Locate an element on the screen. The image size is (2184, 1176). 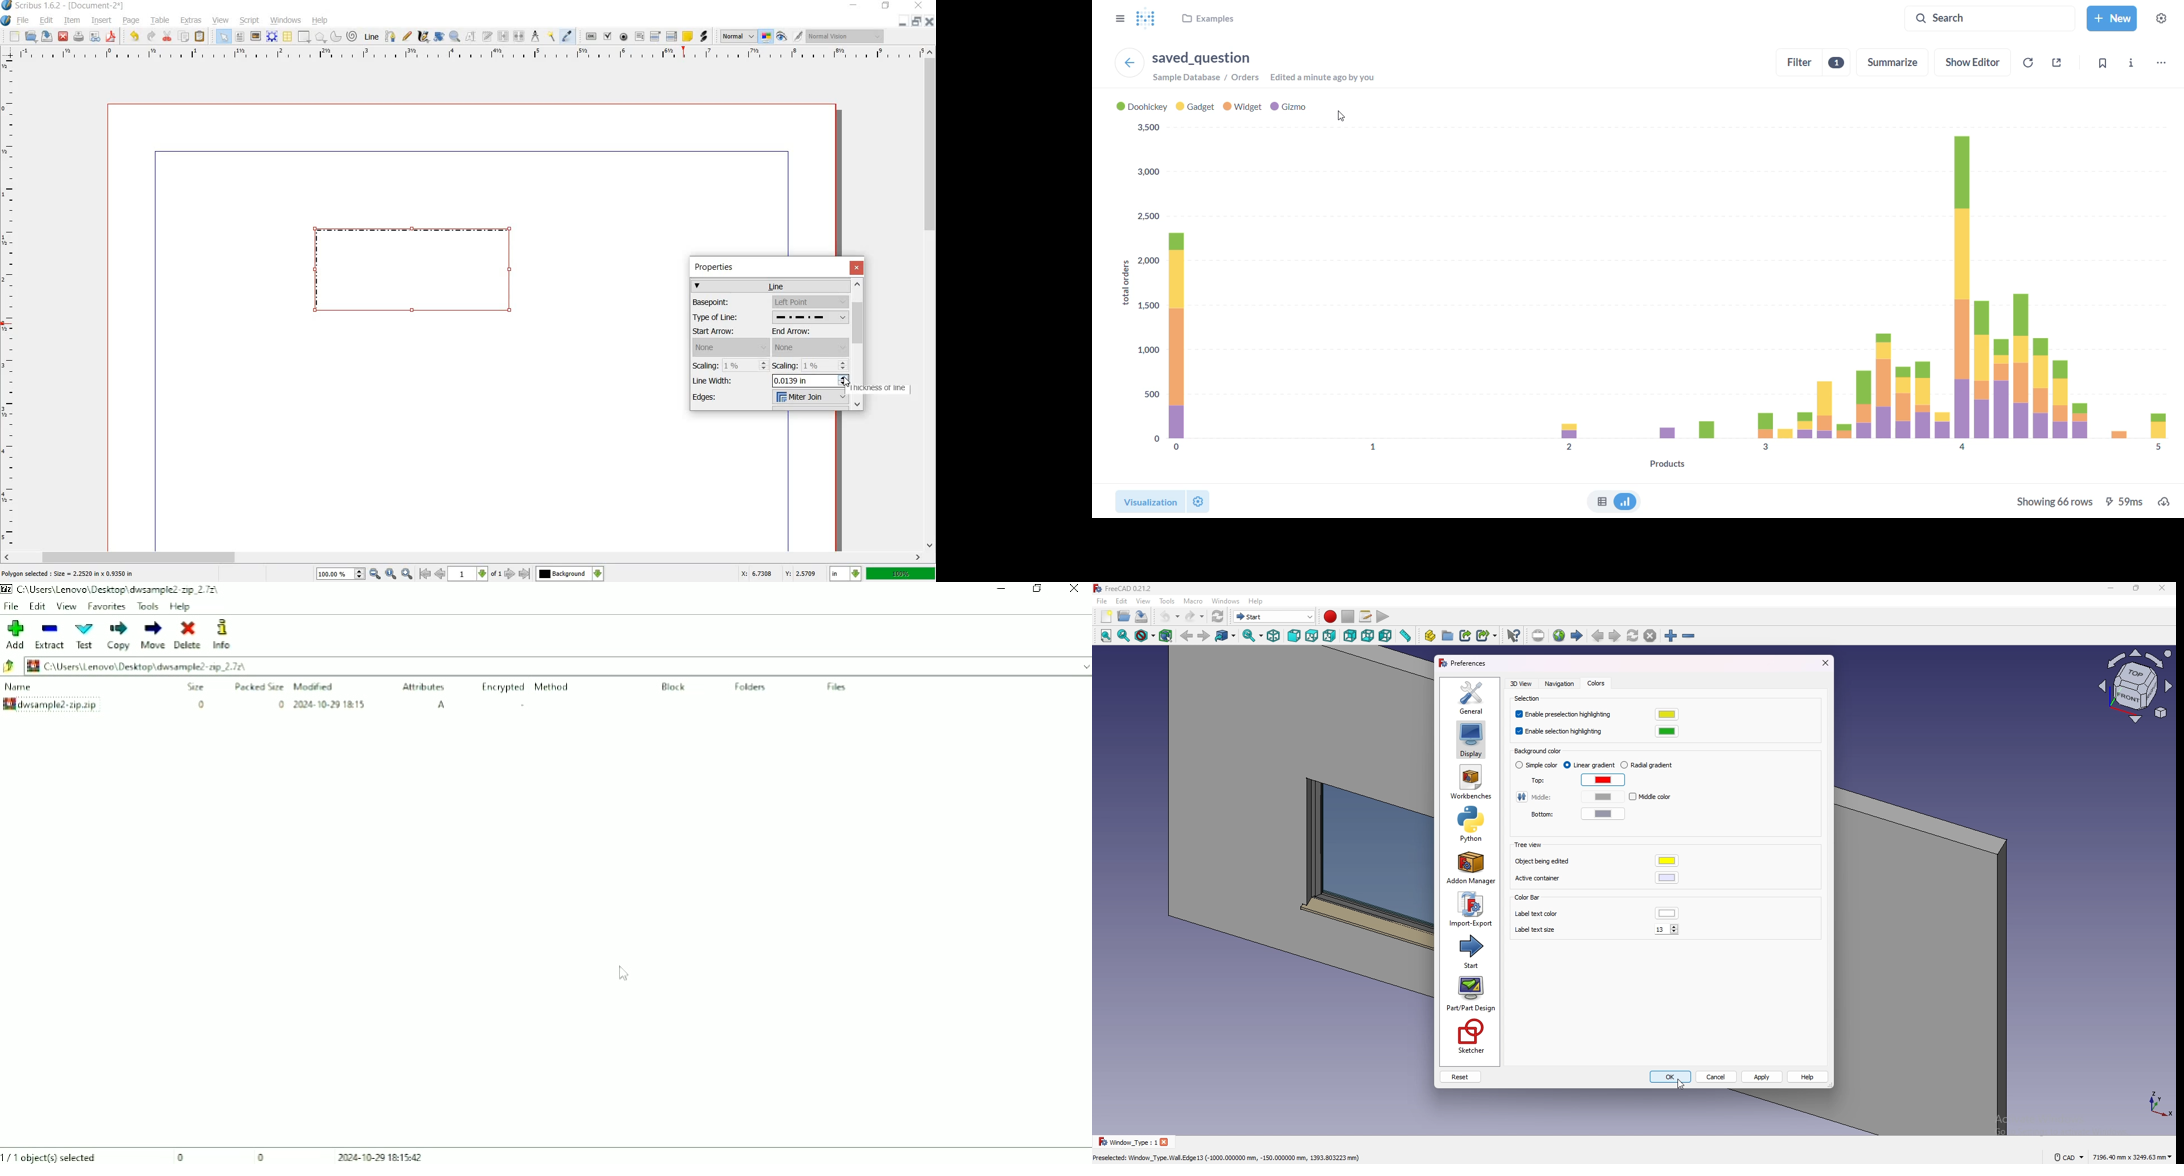
RESTORE is located at coordinates (918, 21).